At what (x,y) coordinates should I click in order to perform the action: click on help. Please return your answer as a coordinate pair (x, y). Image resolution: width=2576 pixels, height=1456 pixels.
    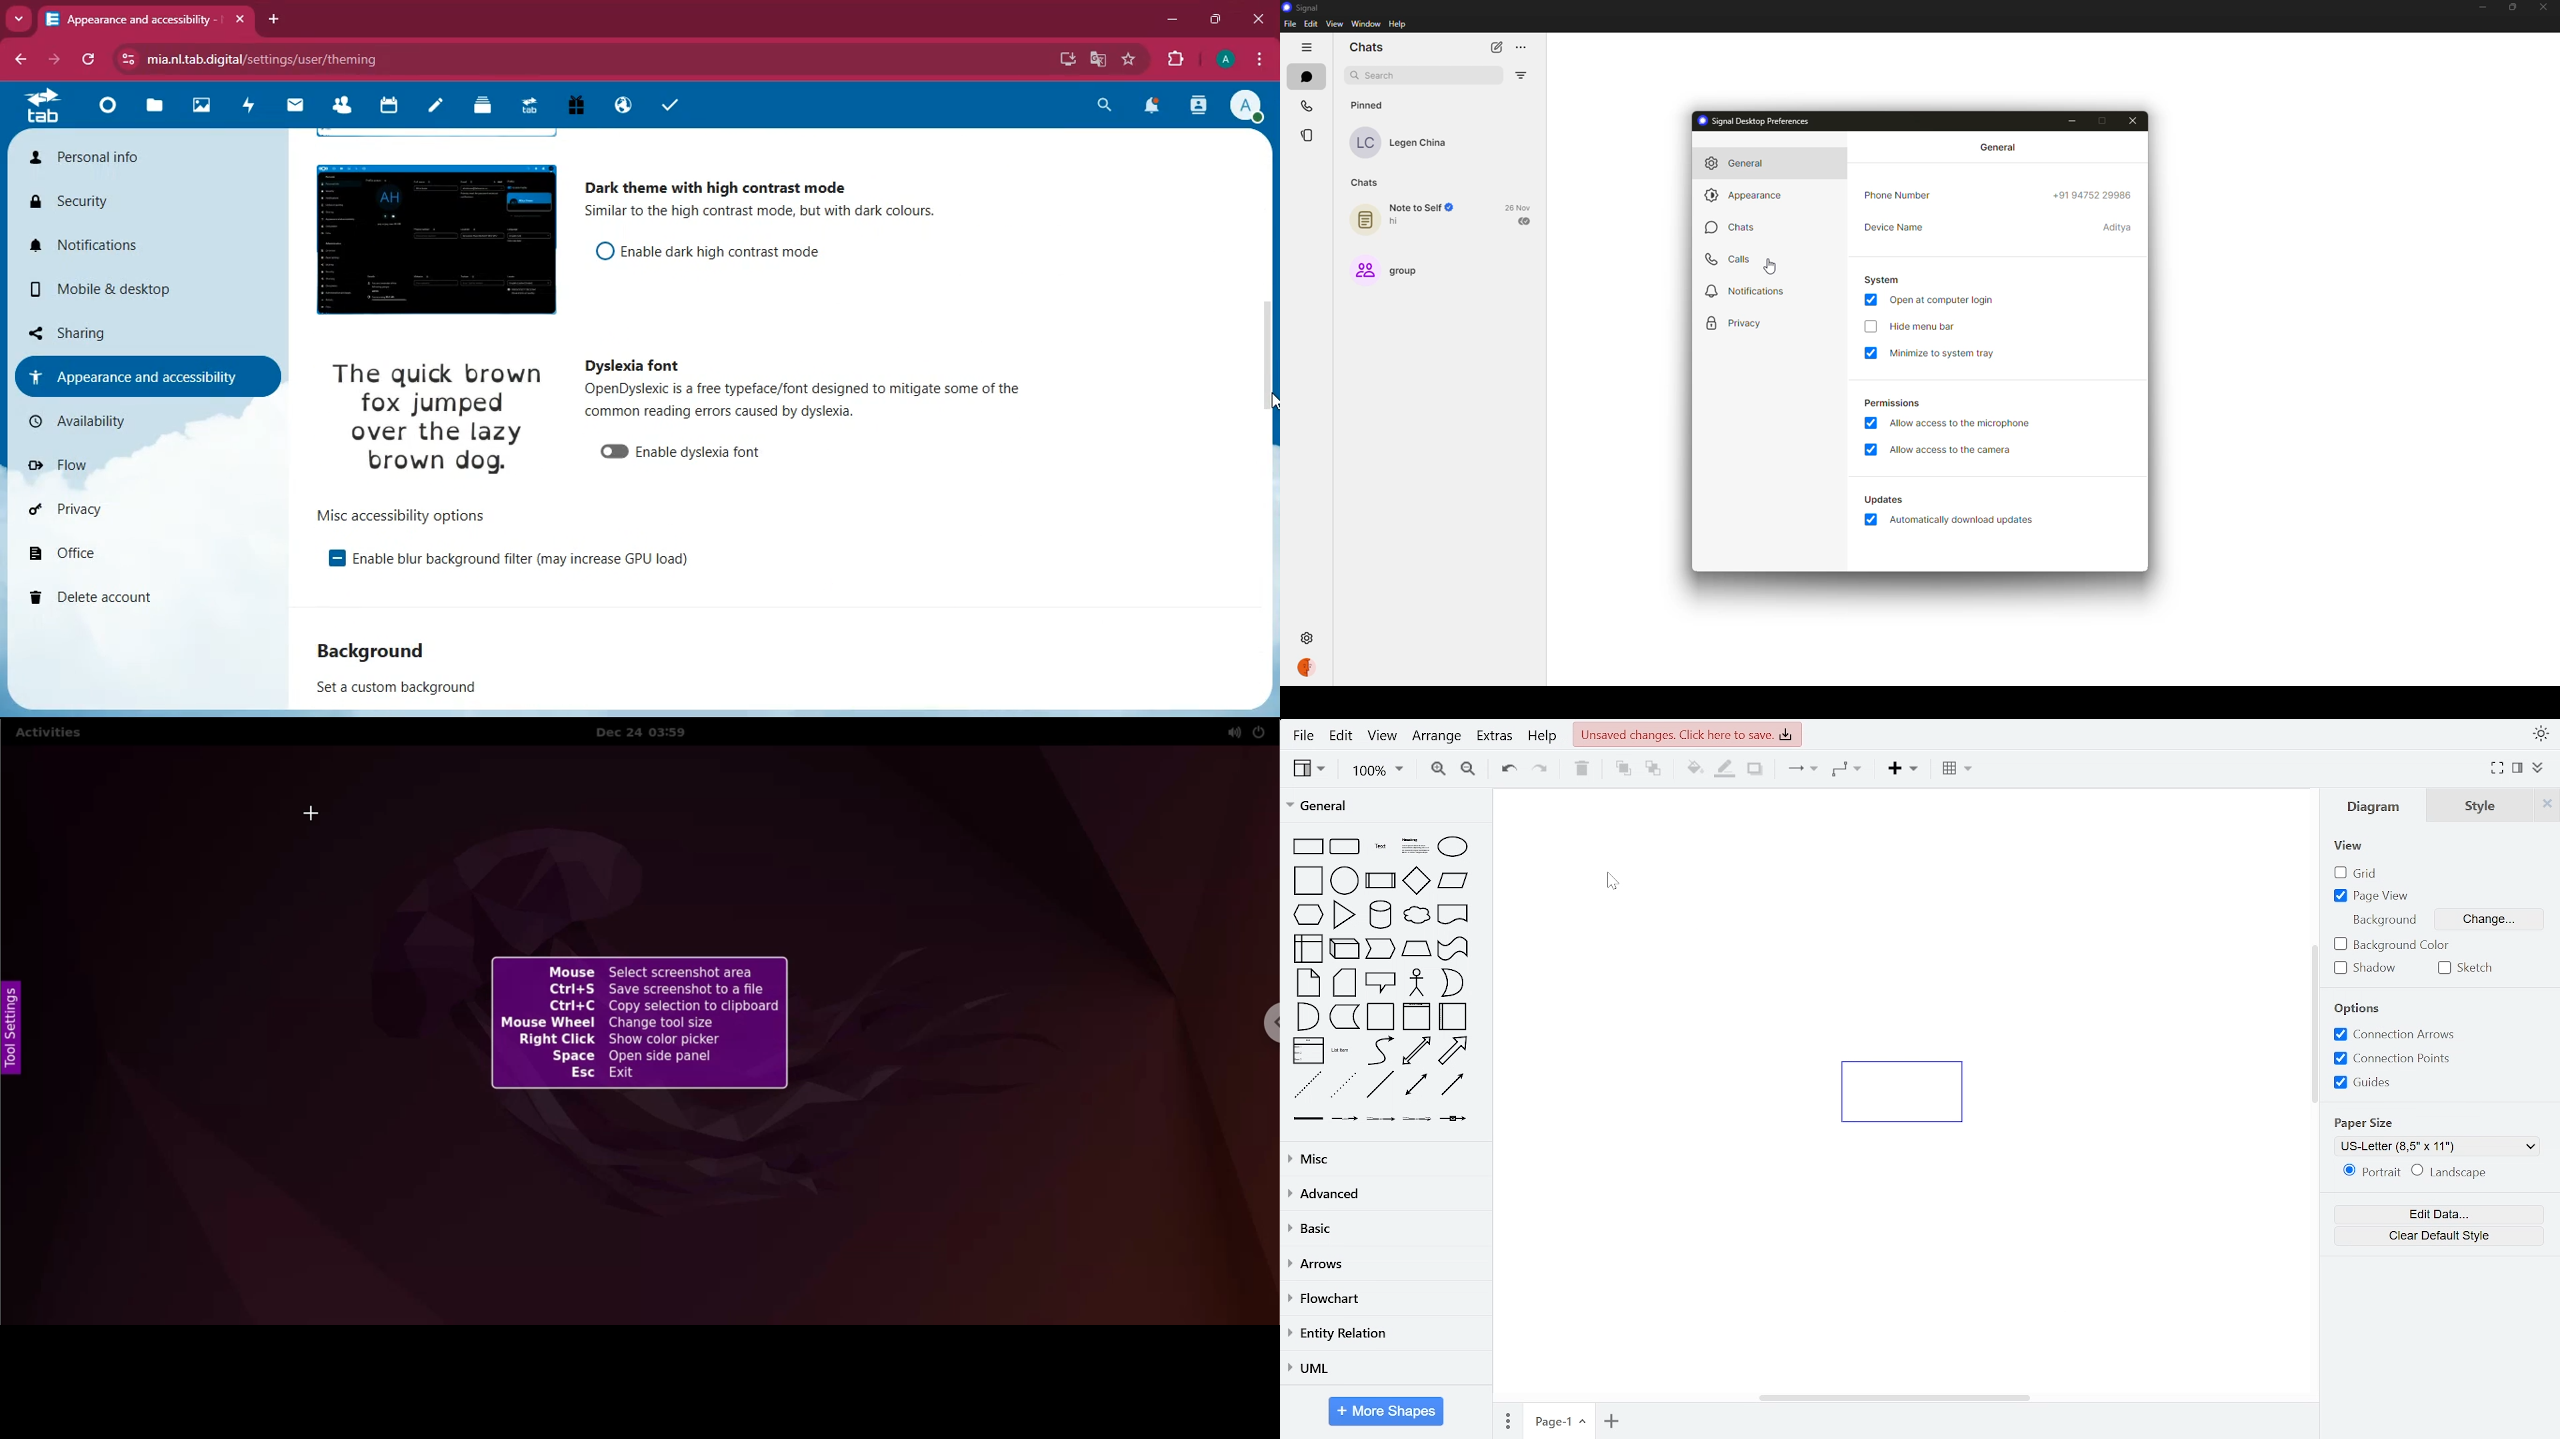
    Looking at the image, I should click on (1543, 738).